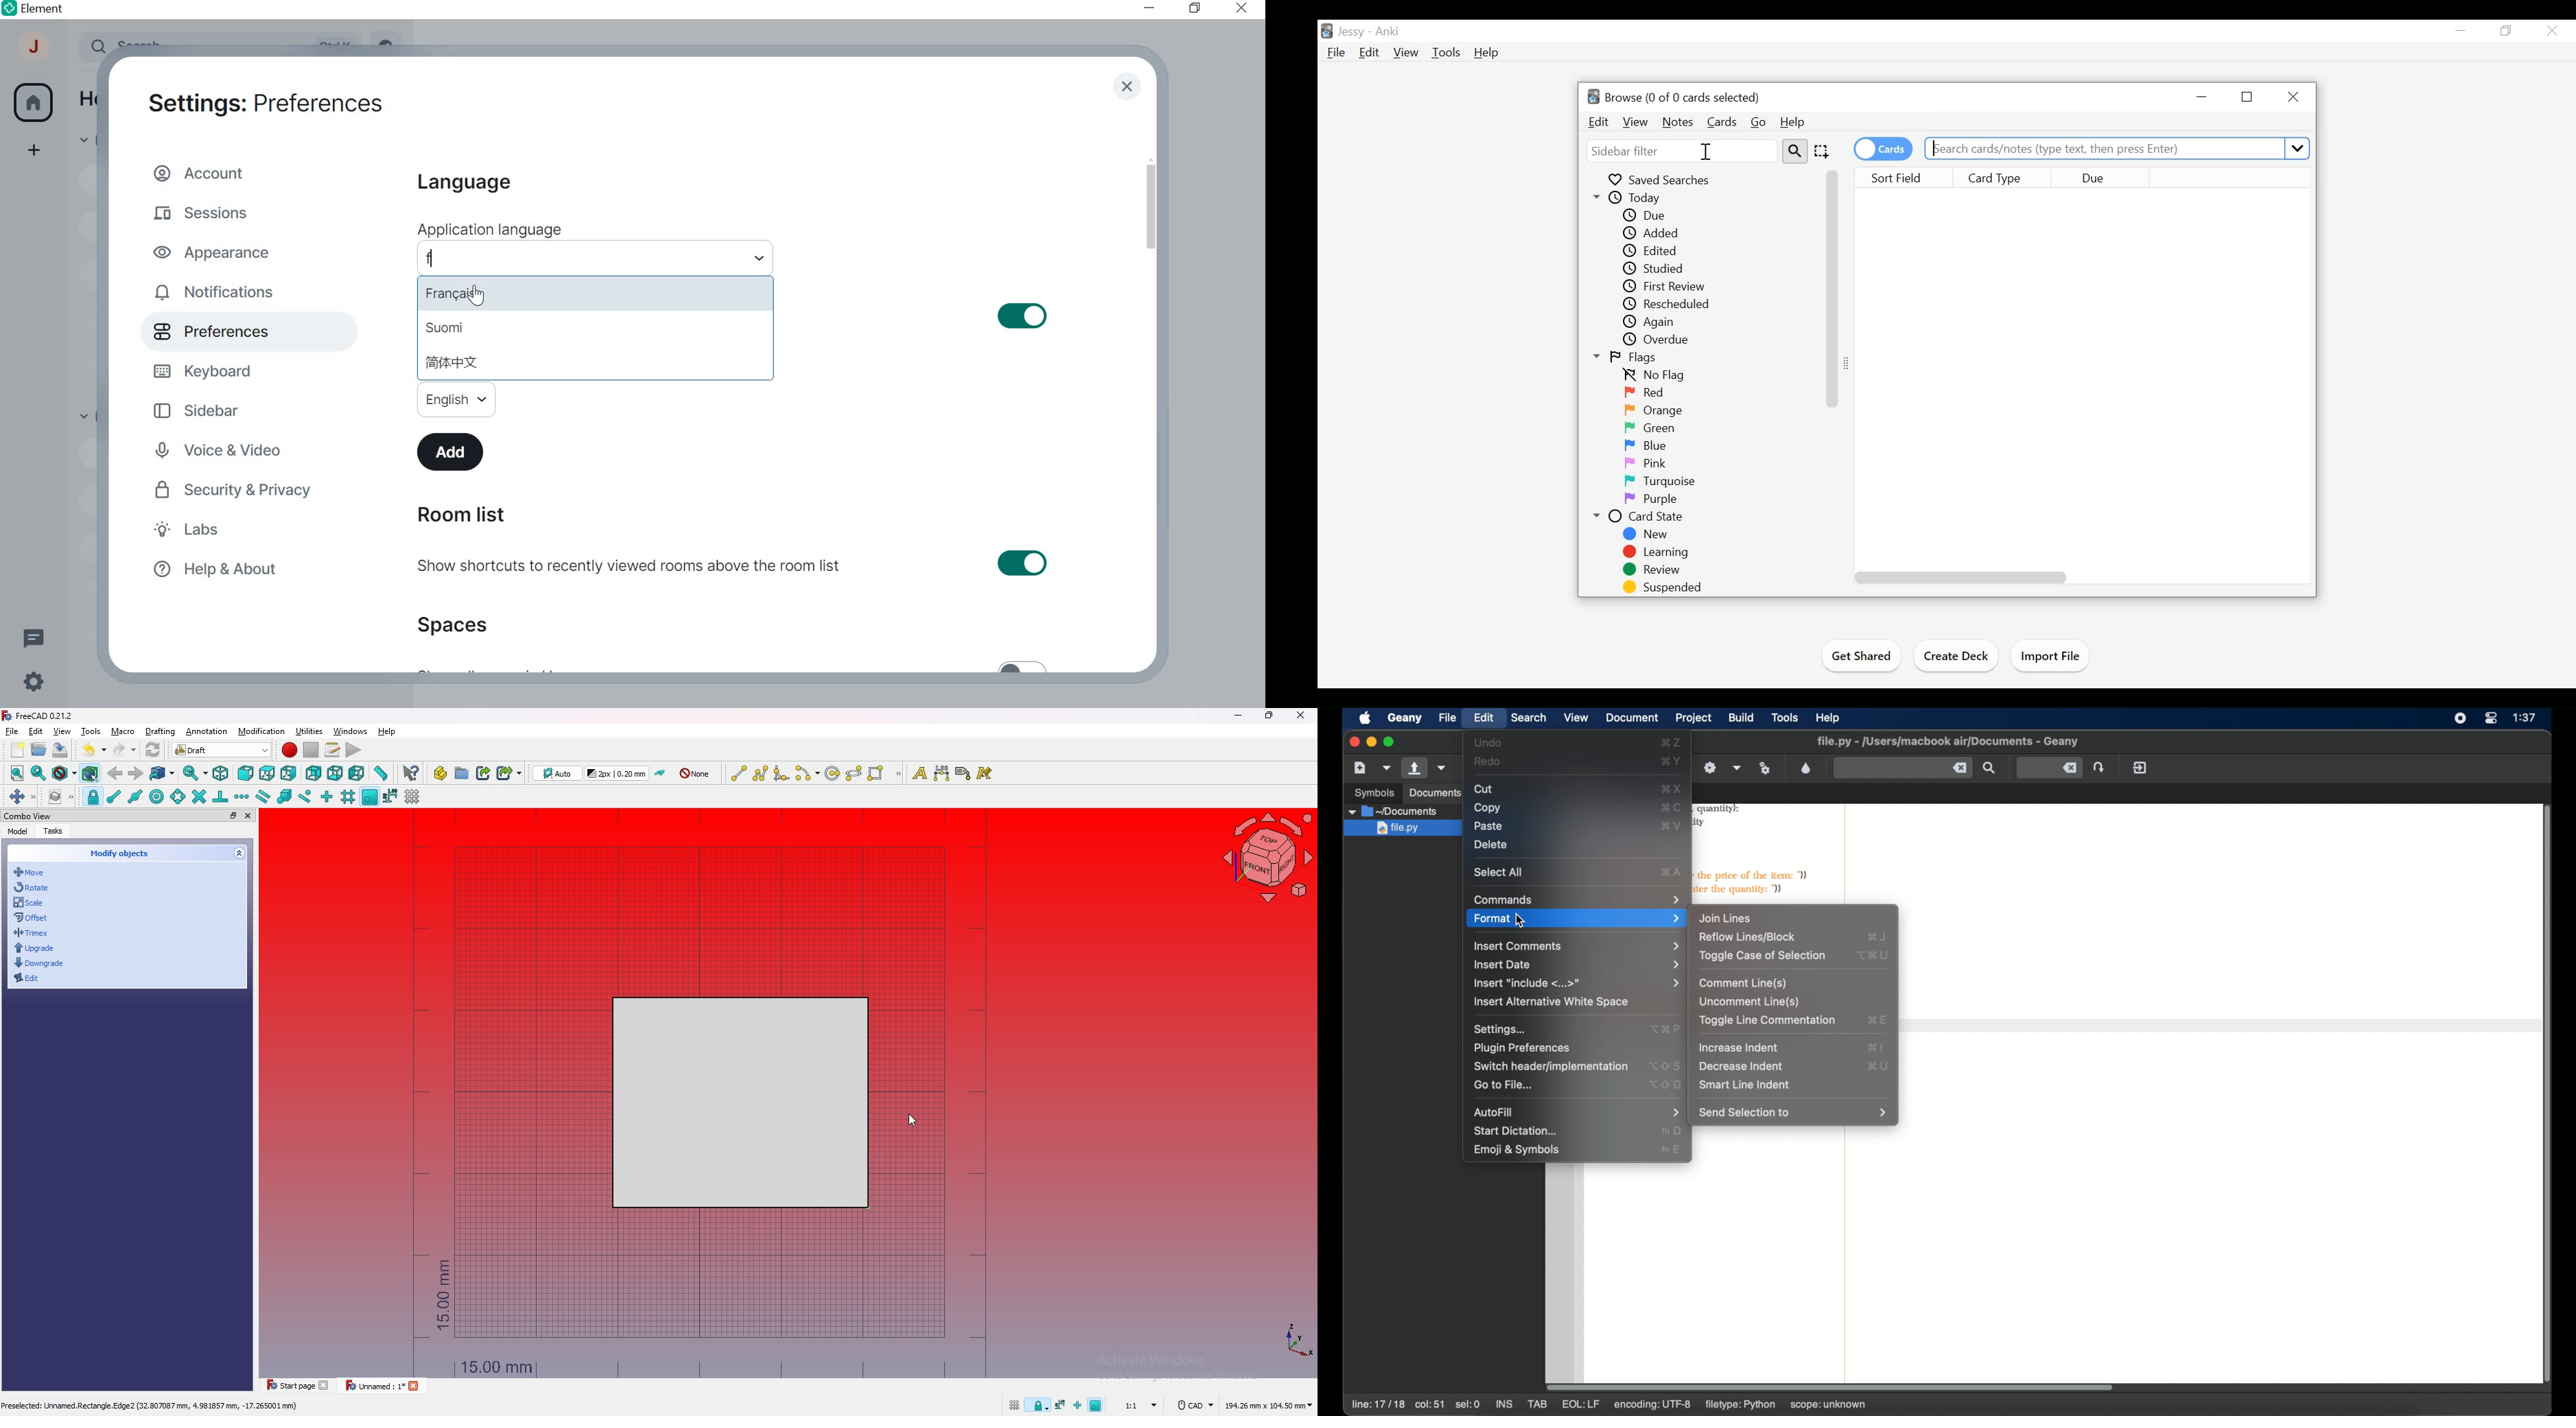 The width and height of the screenshot is (2576, 1428). I want to click on CURSOR, so click(476, 297).